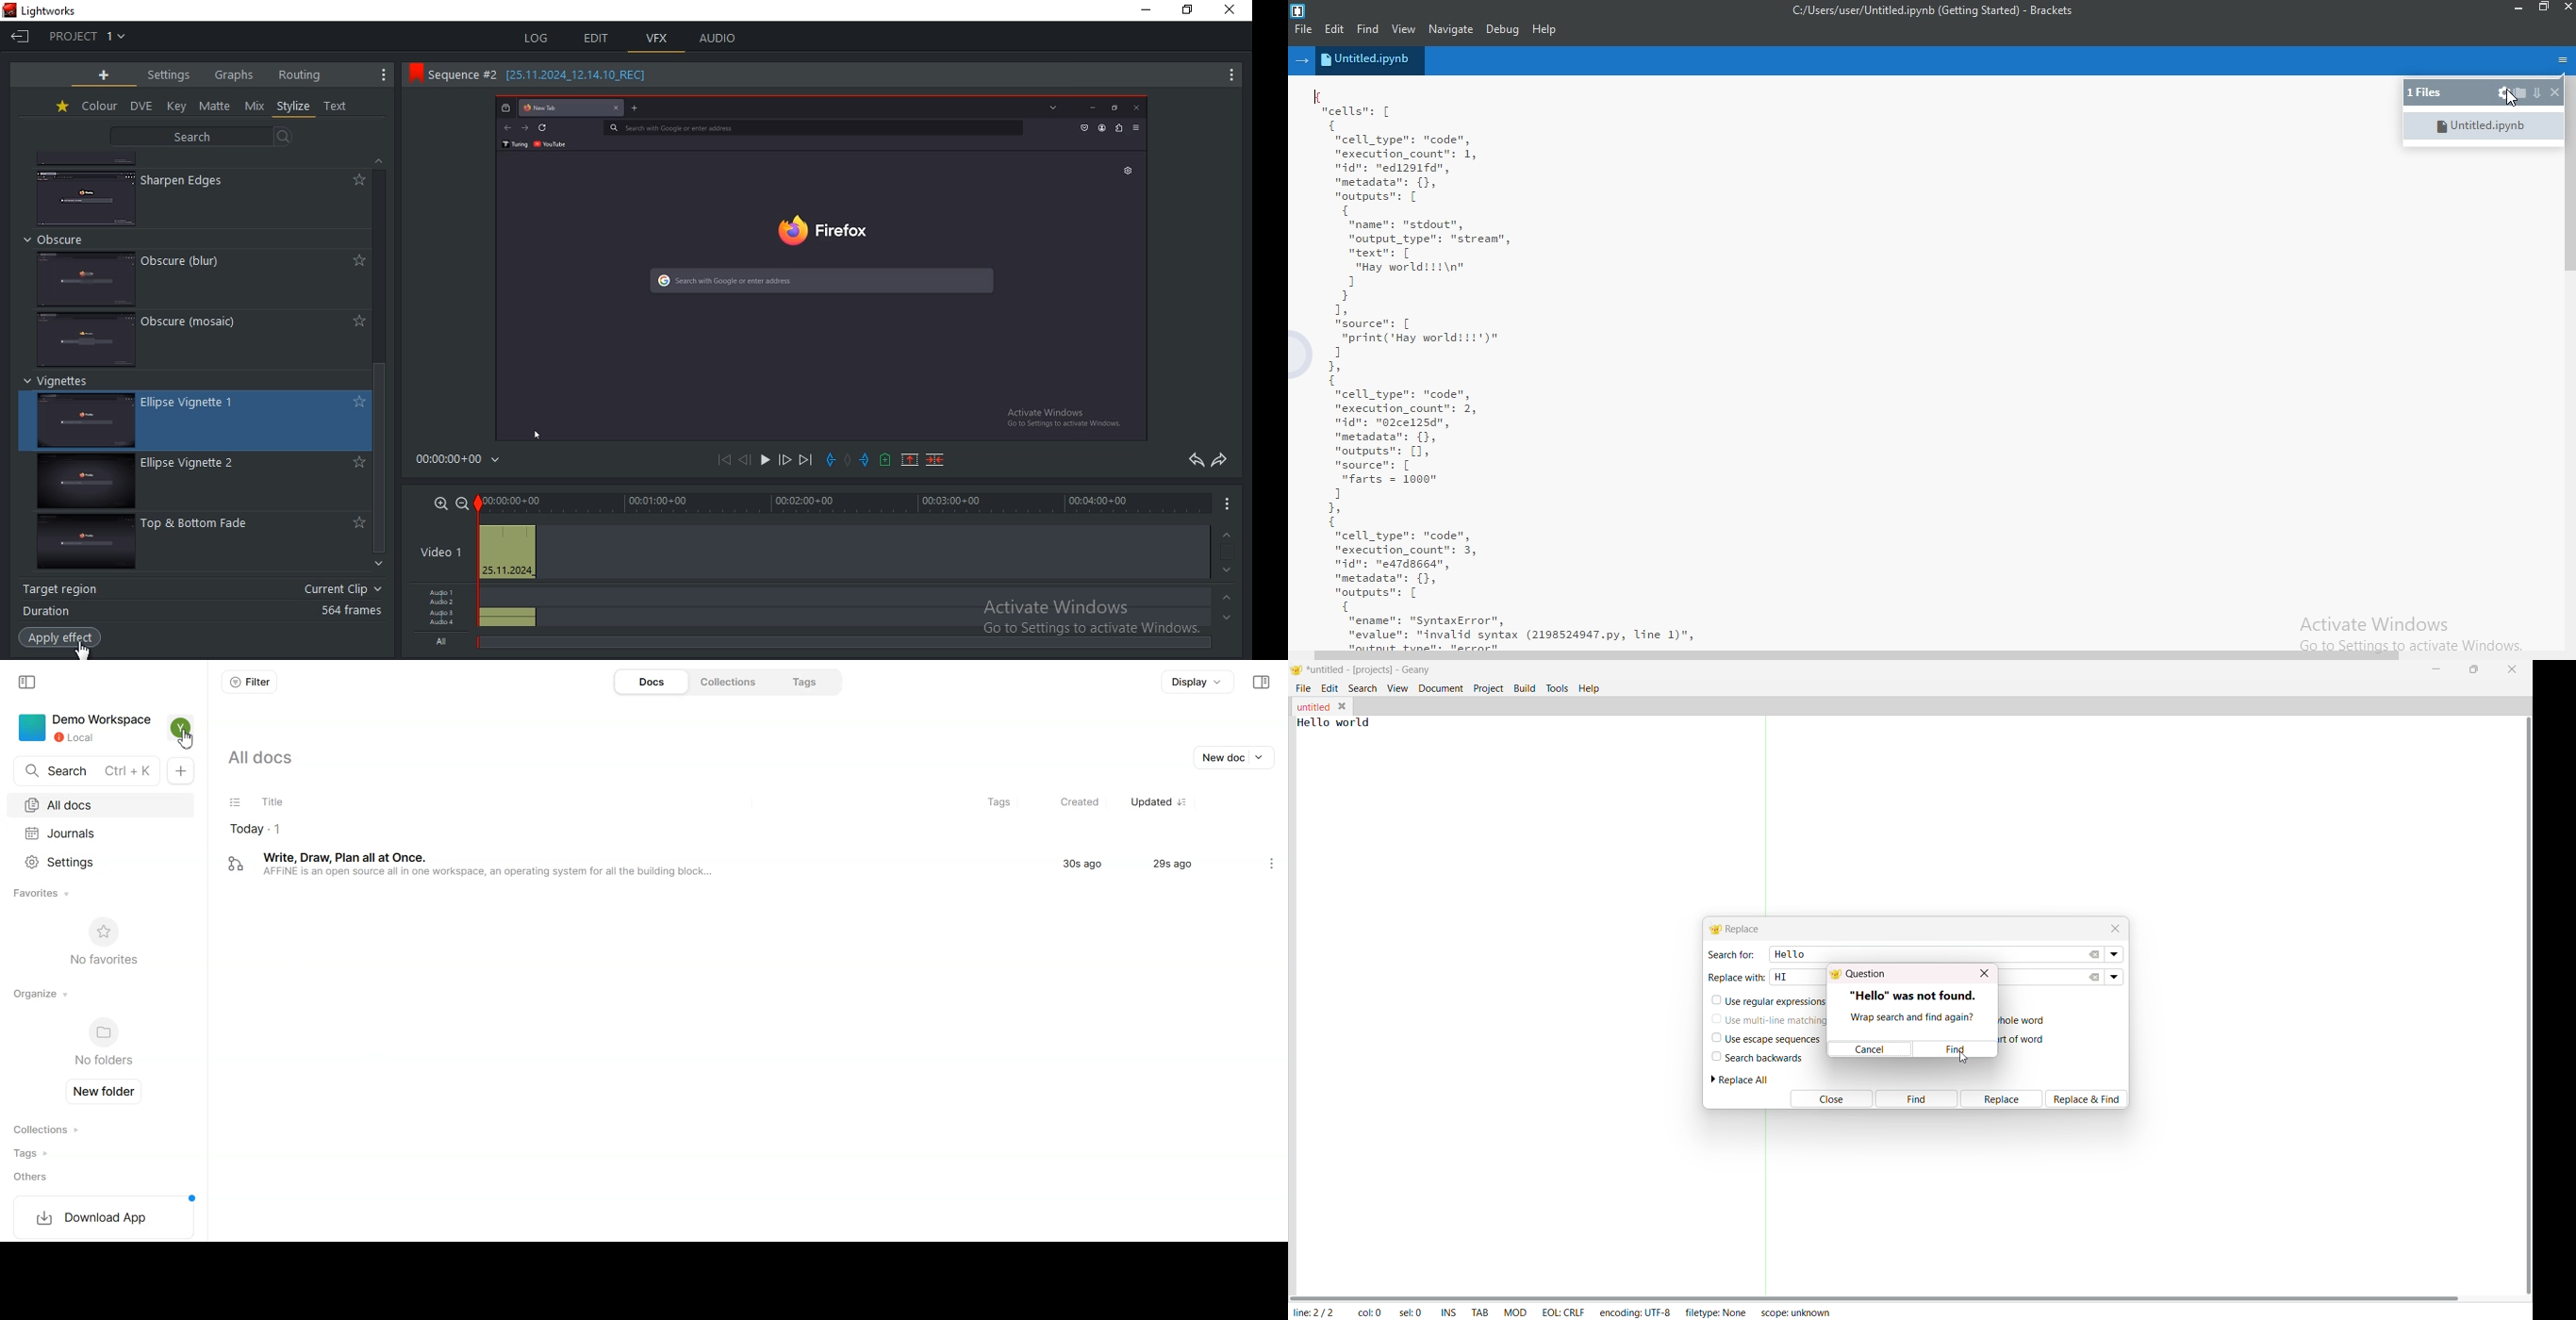 The image size is (2576, 1344). What do you see at coordinates (864, 457) in the screenshot?
I see `mark out` at bounding box center [864, 457].